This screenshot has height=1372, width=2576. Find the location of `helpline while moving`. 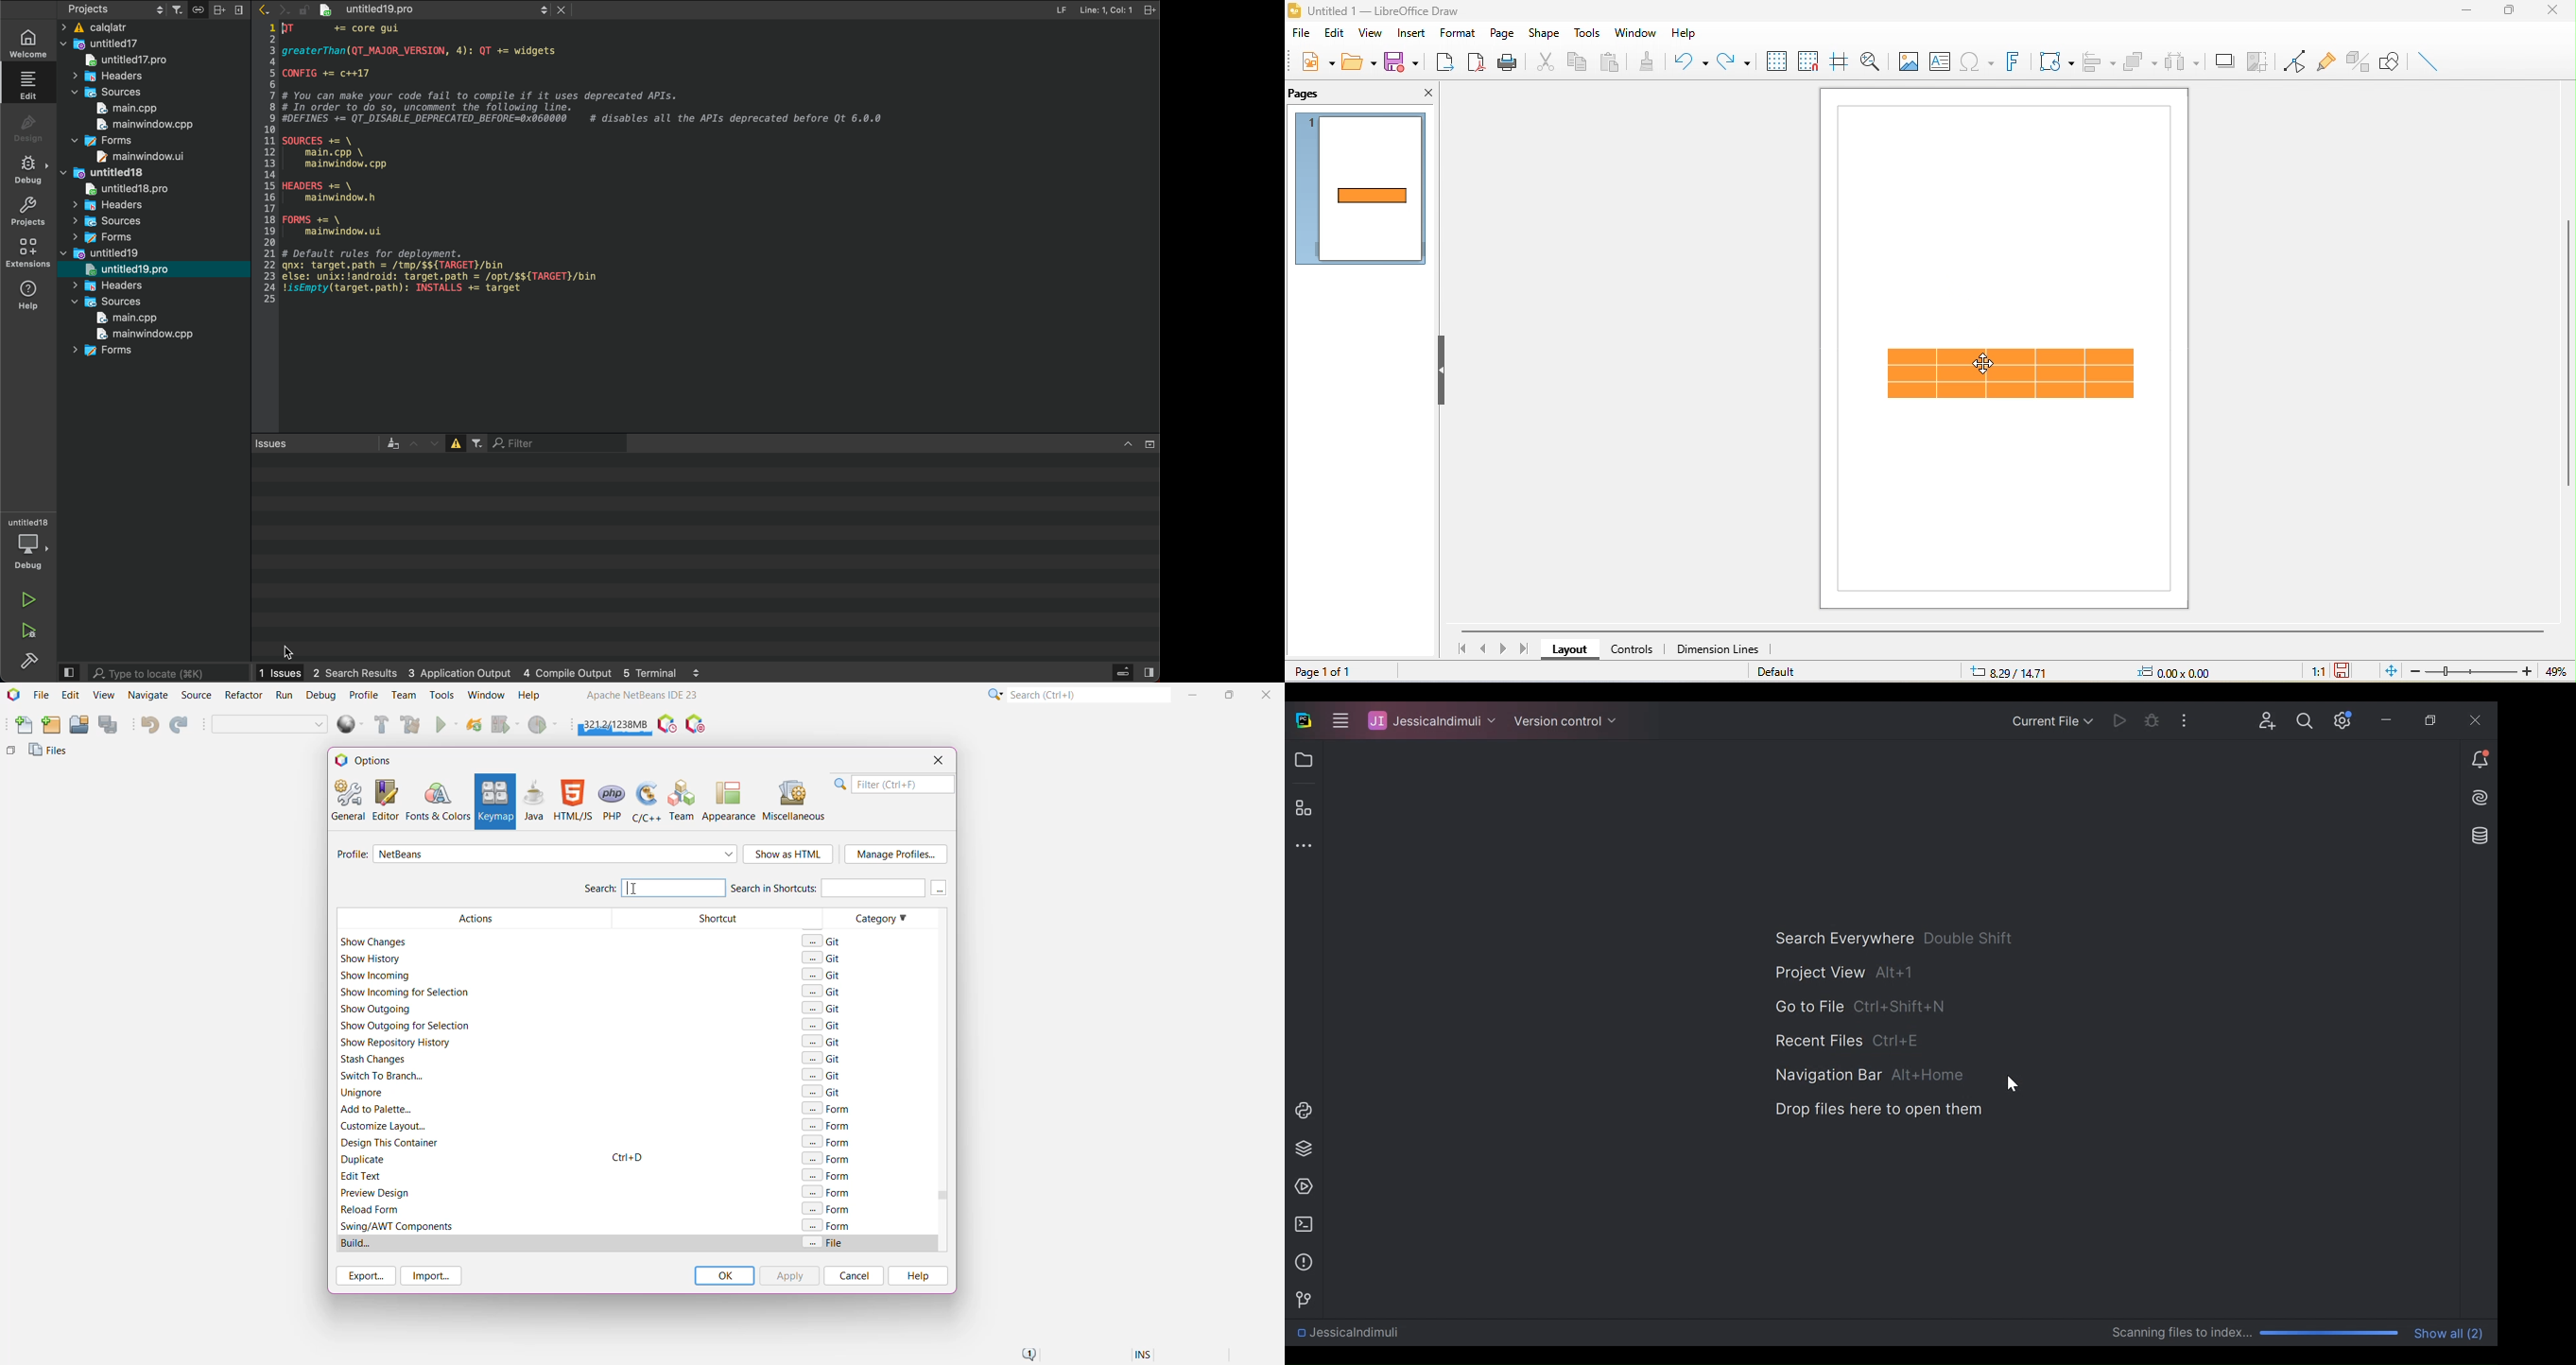

helpline while moving is located at coordinates (1840, 61).